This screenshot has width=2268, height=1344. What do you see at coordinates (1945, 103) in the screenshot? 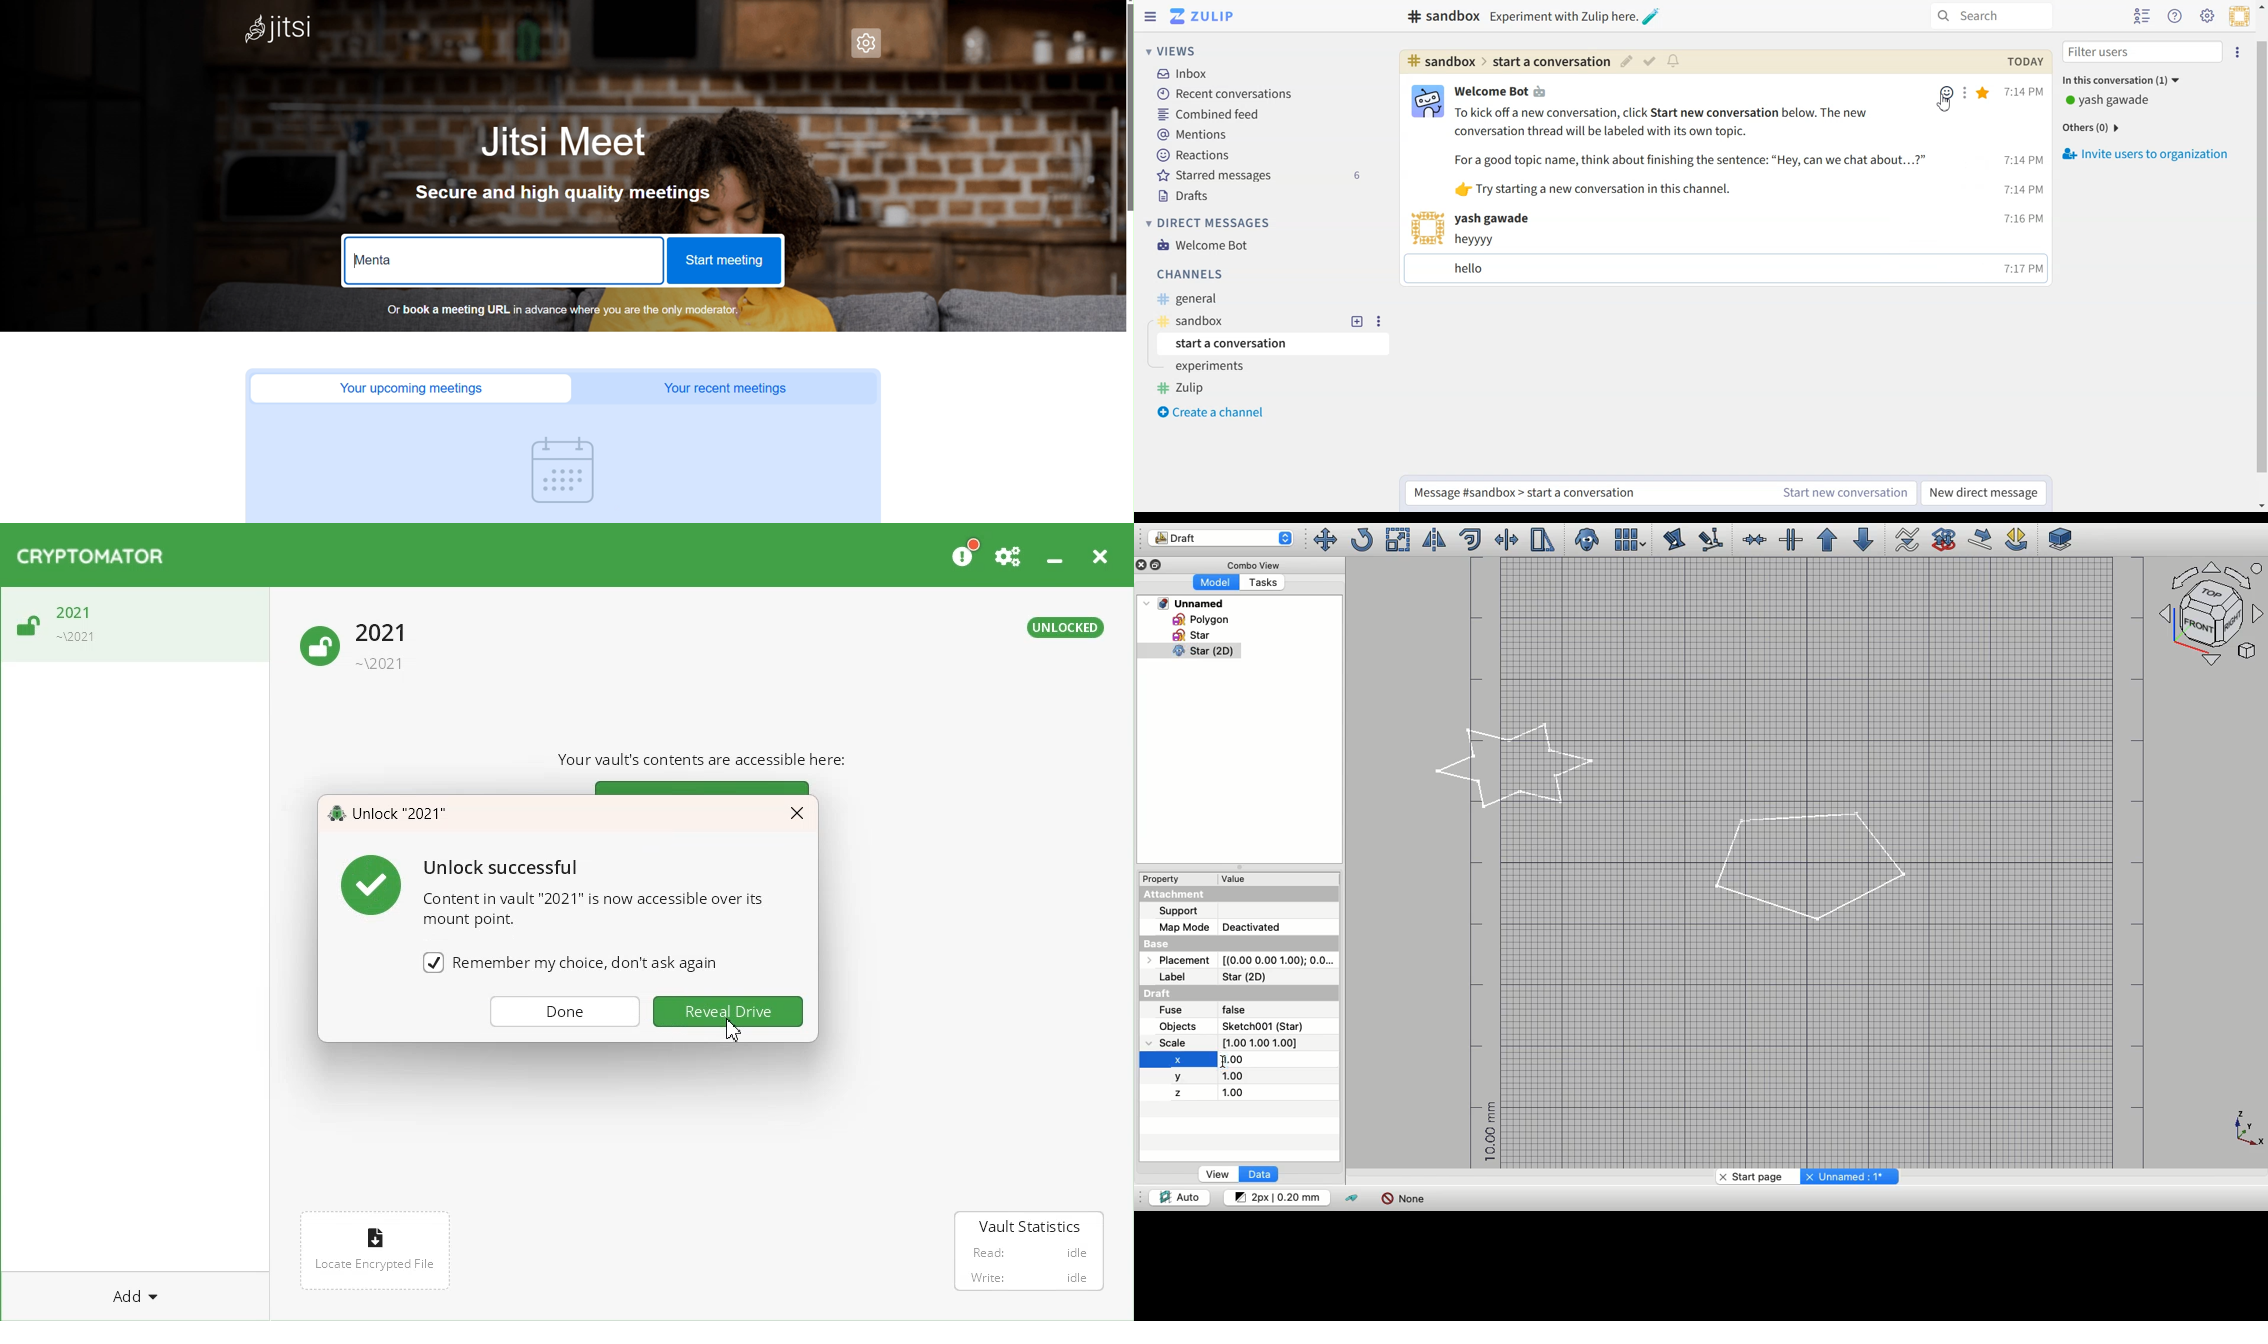
I see `Cursor` at bounding box center [1945, 103].